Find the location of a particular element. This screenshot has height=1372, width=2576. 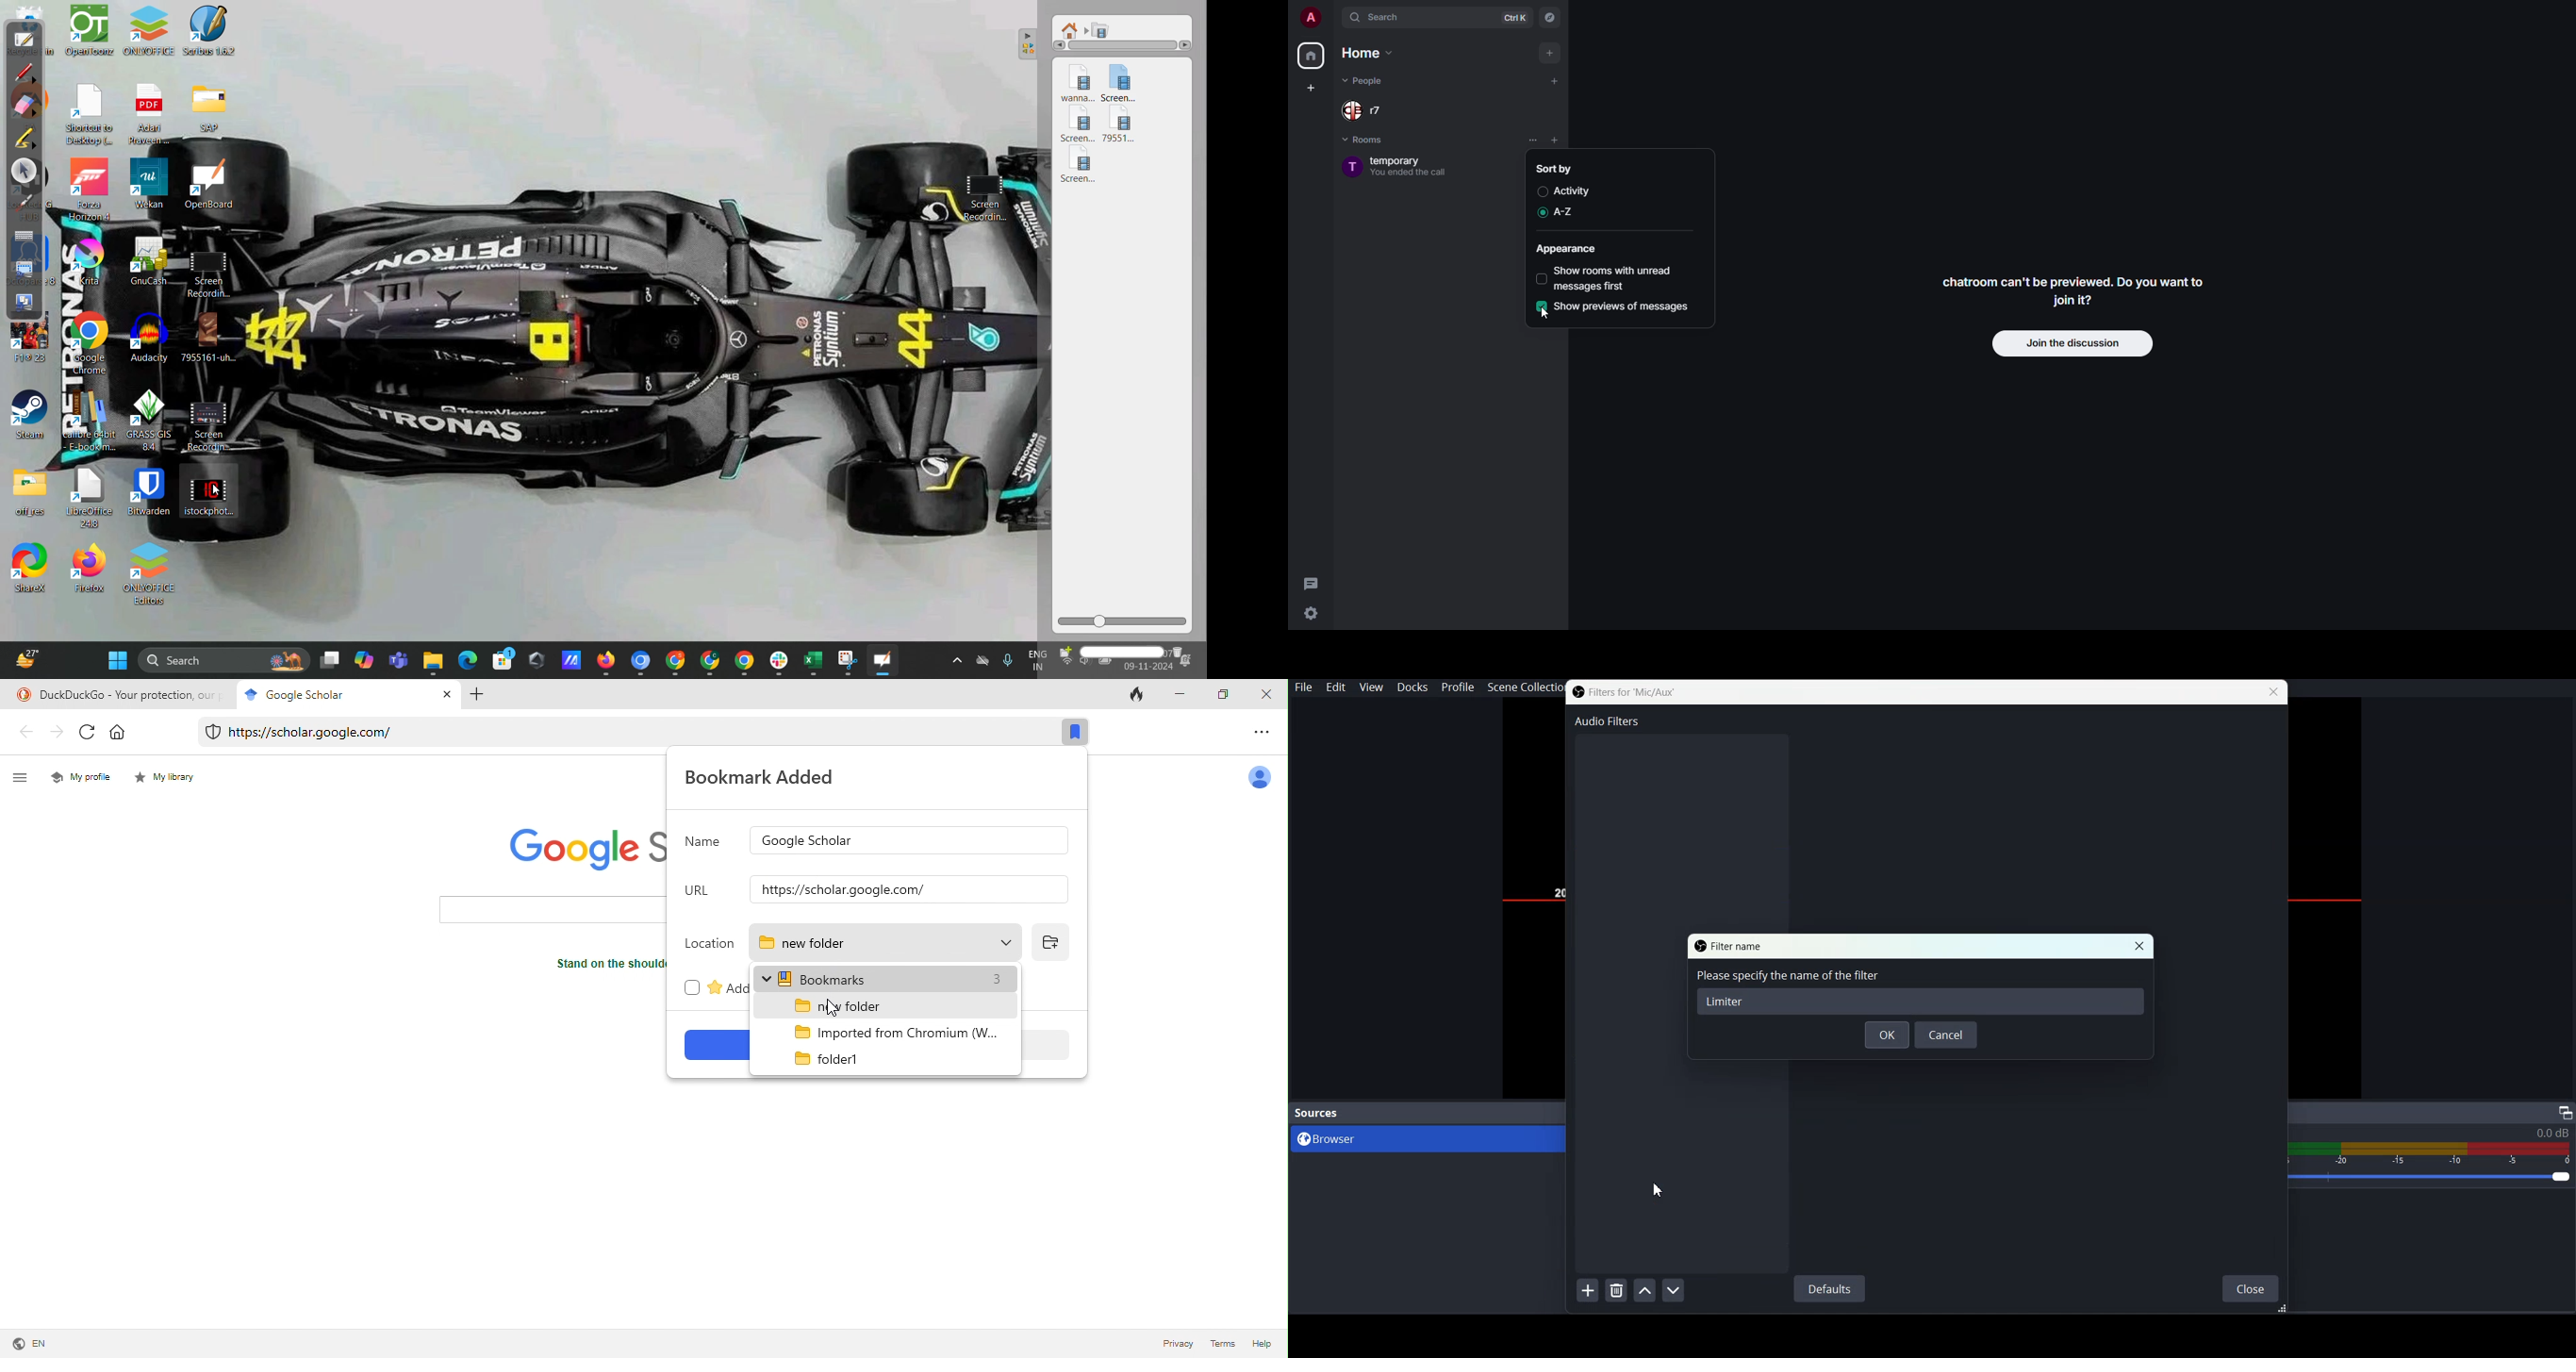

url is located at coordinates (700, 893).